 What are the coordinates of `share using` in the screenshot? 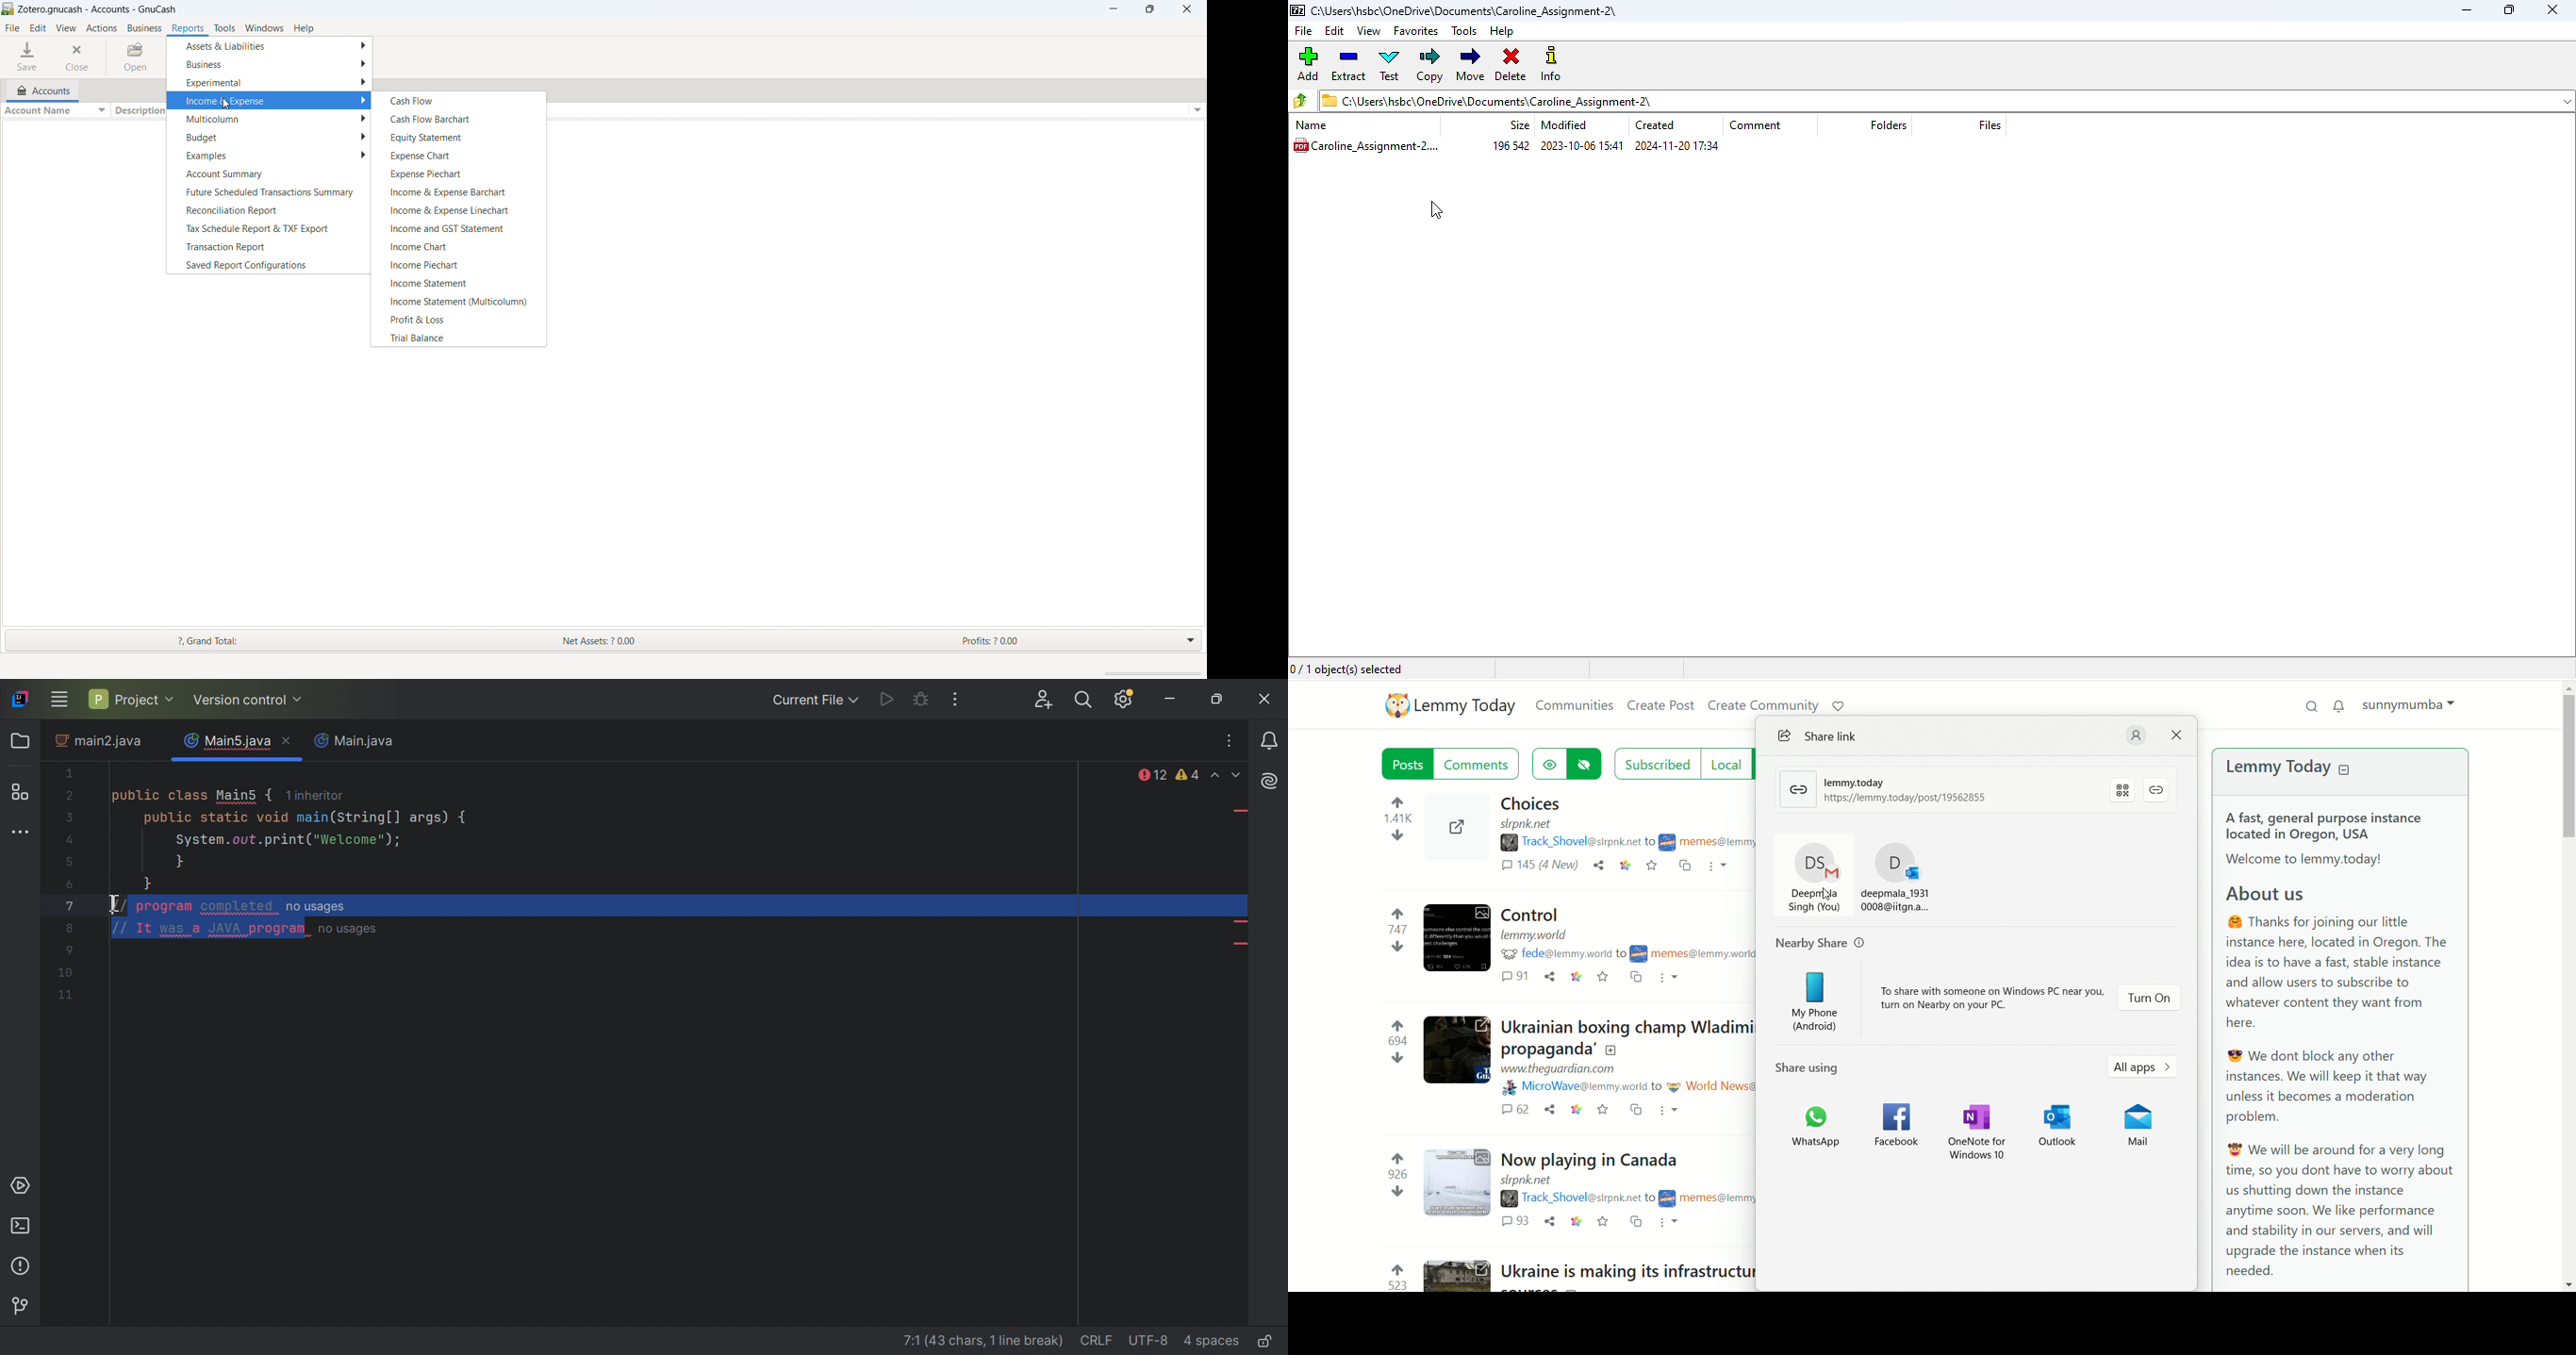 It's located at (1808, 1066).